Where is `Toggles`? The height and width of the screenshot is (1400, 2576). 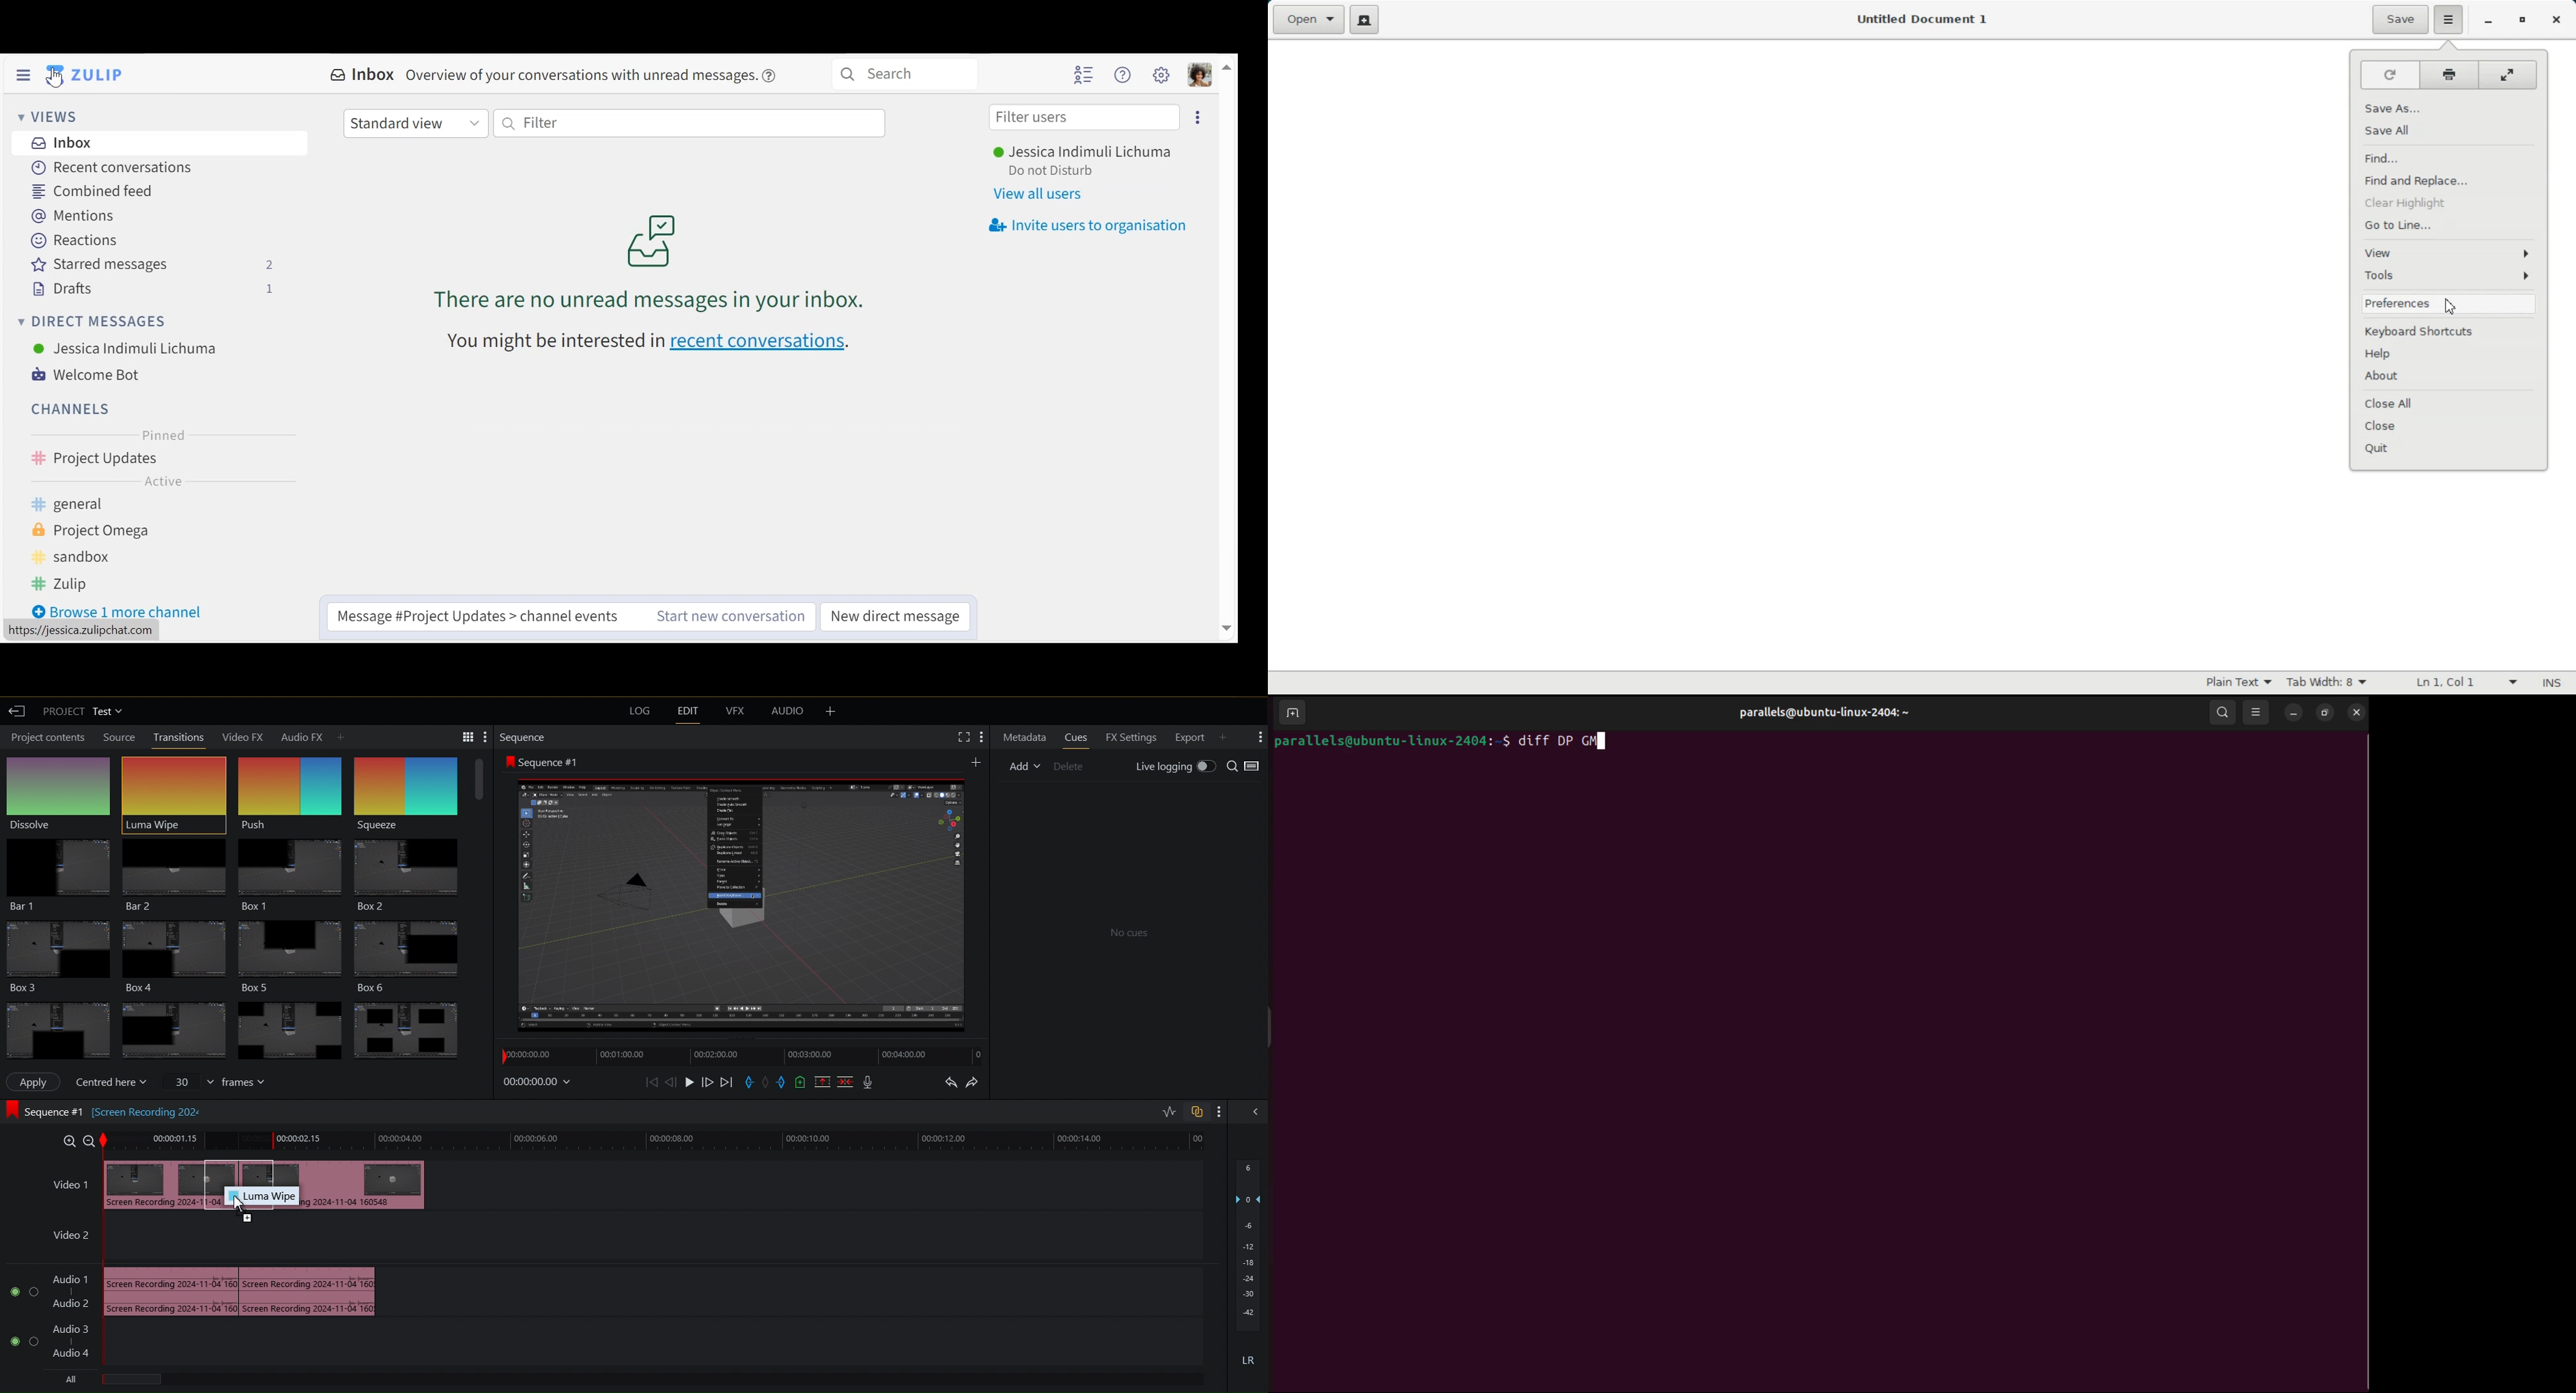 Toggles is located at coordinates (1181, 1112).